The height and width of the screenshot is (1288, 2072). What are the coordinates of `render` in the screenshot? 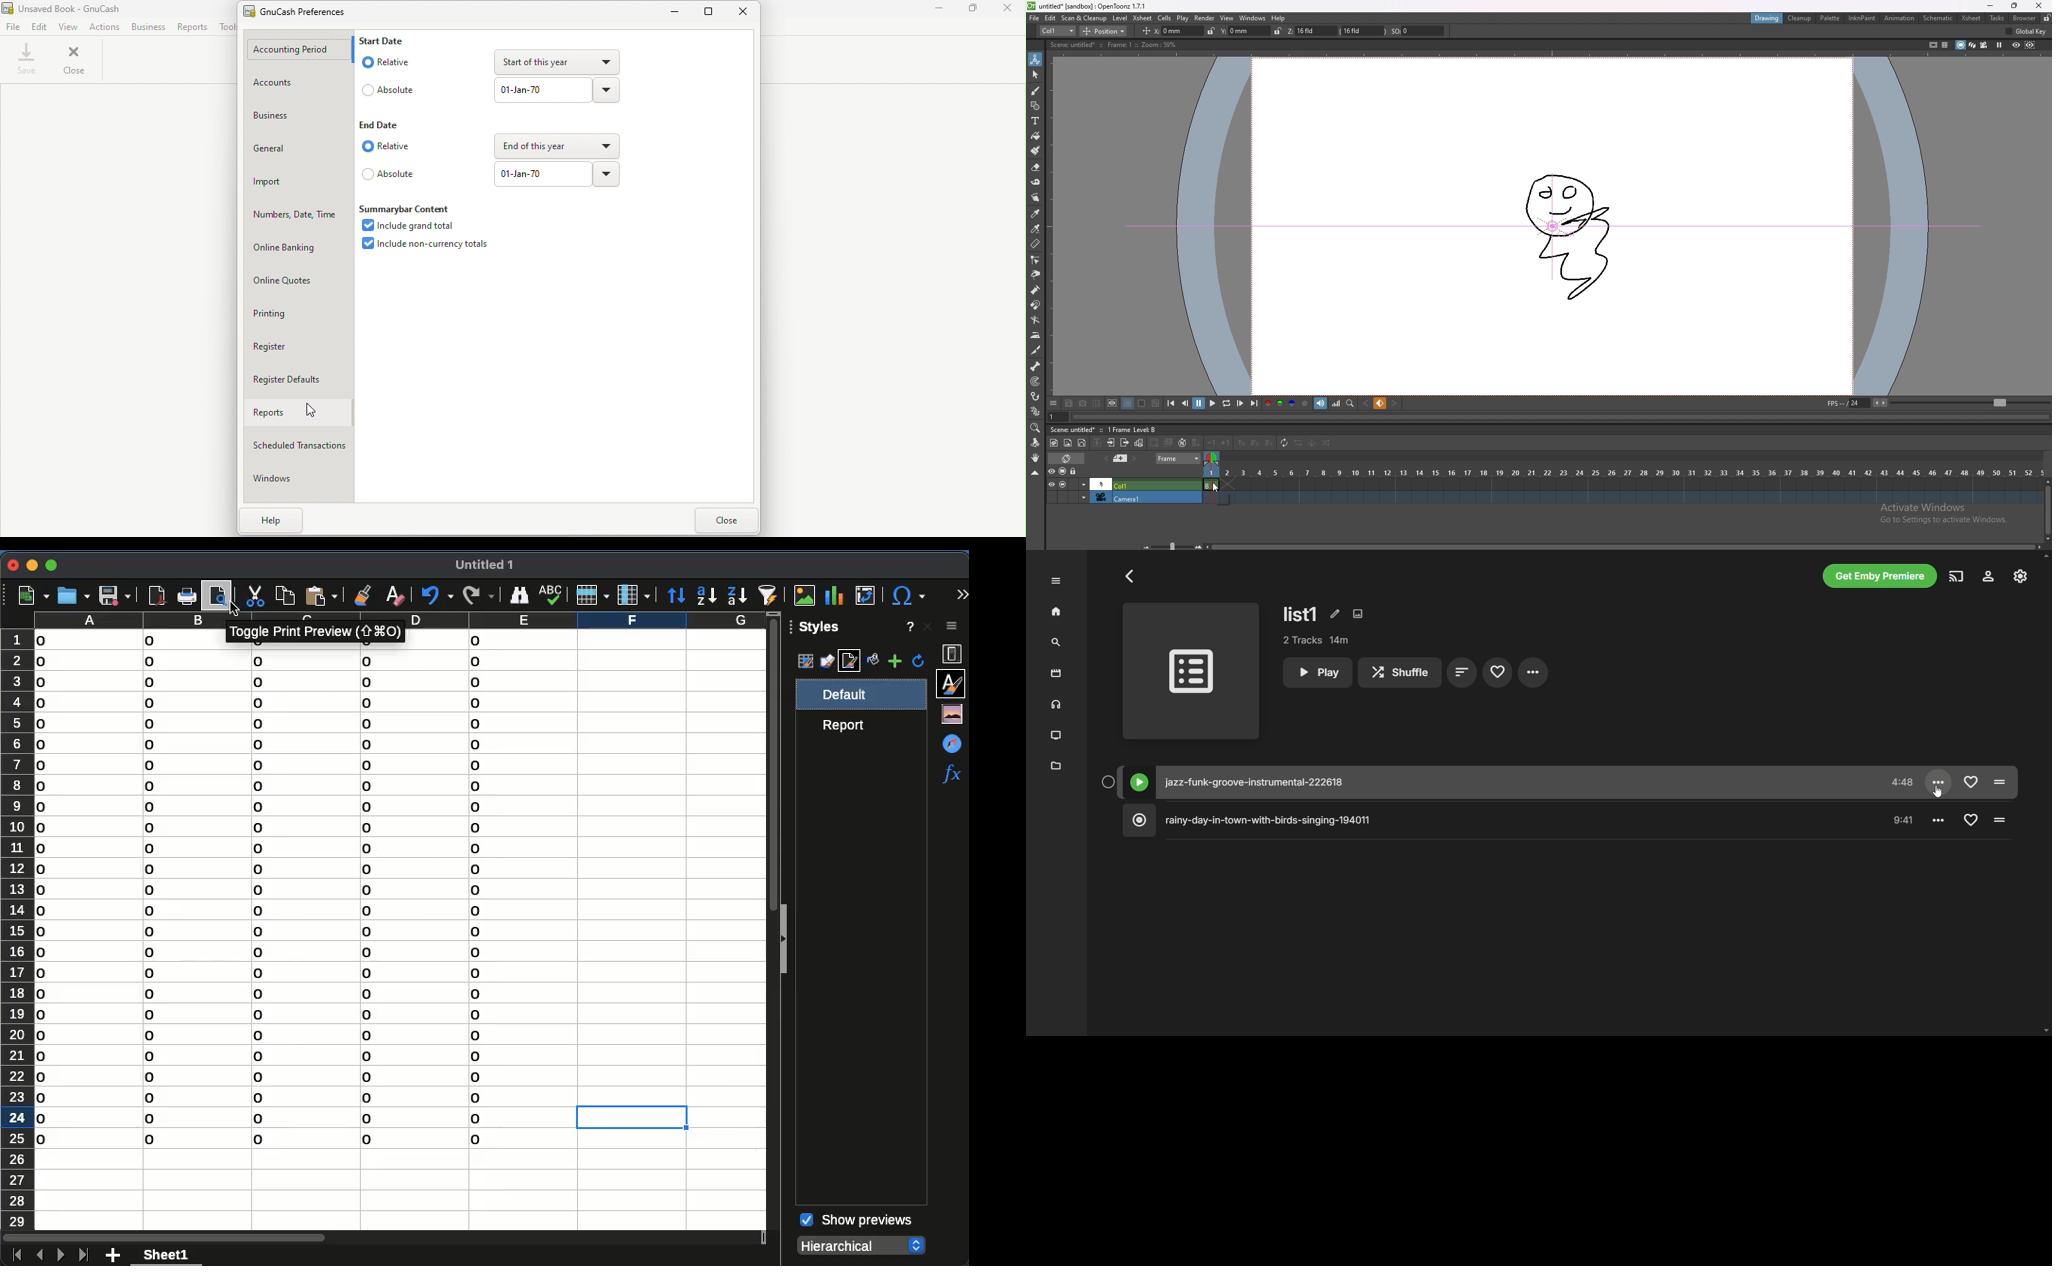 It's located at (1205, 18).